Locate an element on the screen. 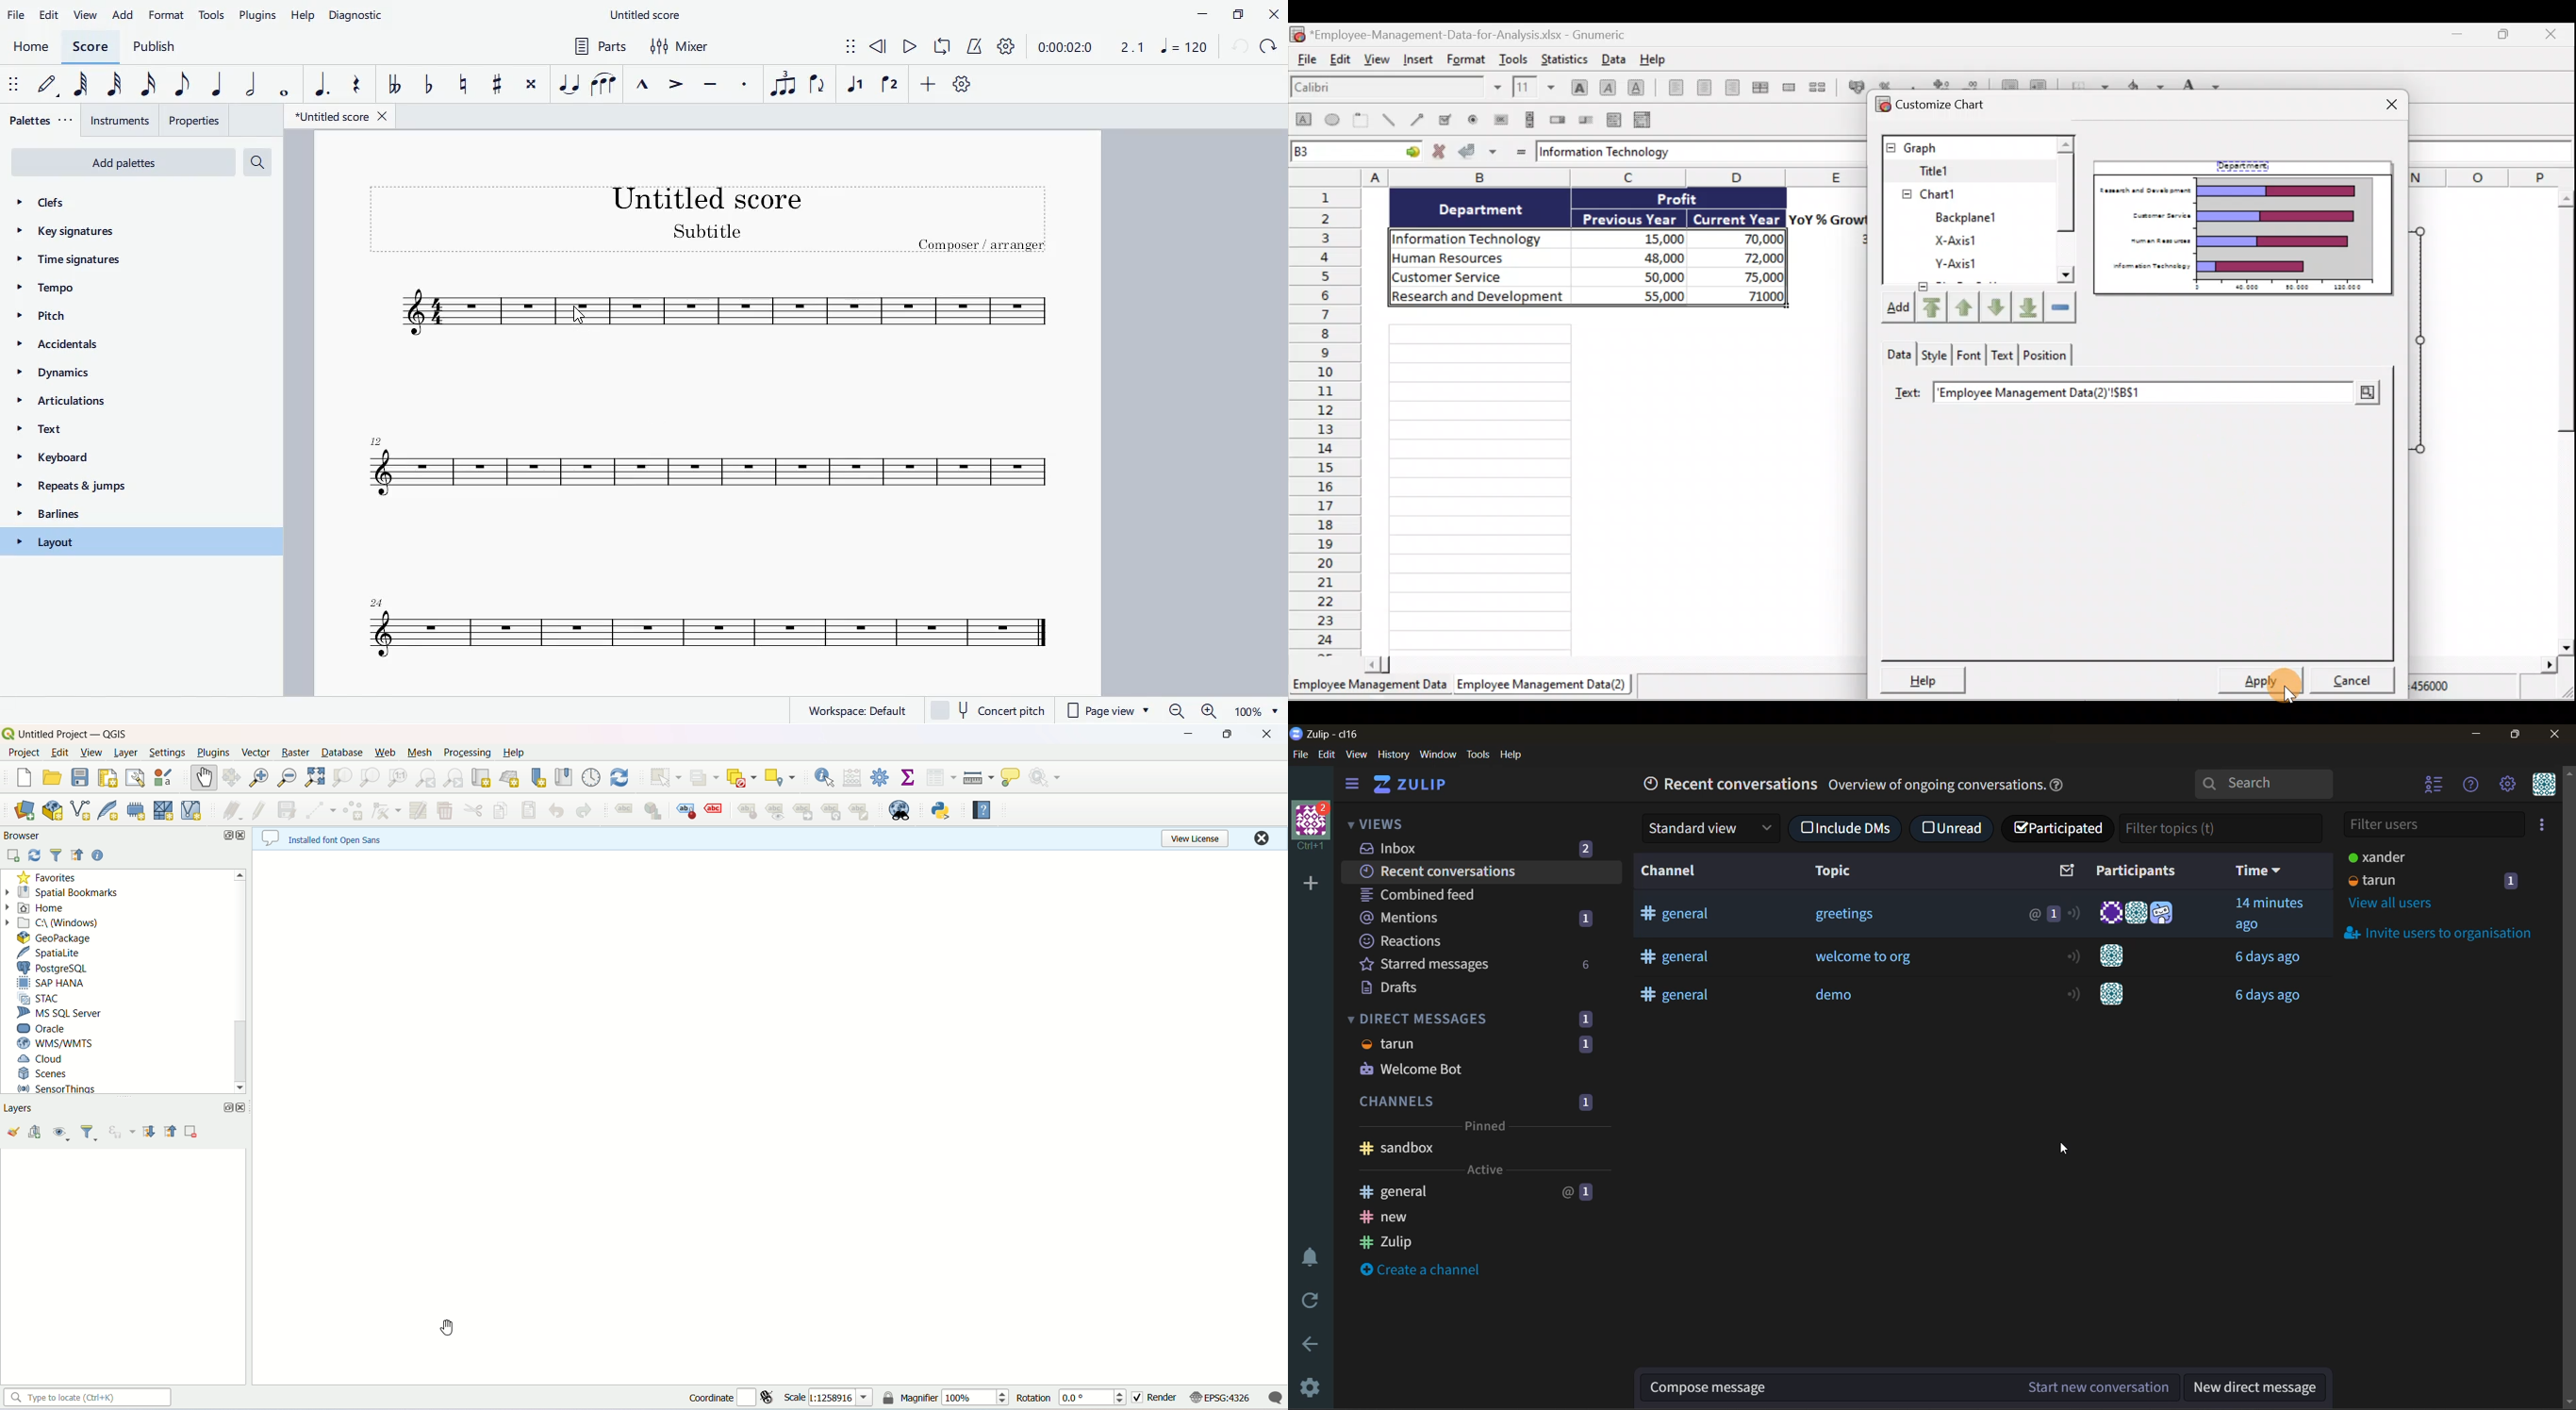 The width and height of the screenshot is (2576, 1428). Data is located at coordinates (1621, 251).